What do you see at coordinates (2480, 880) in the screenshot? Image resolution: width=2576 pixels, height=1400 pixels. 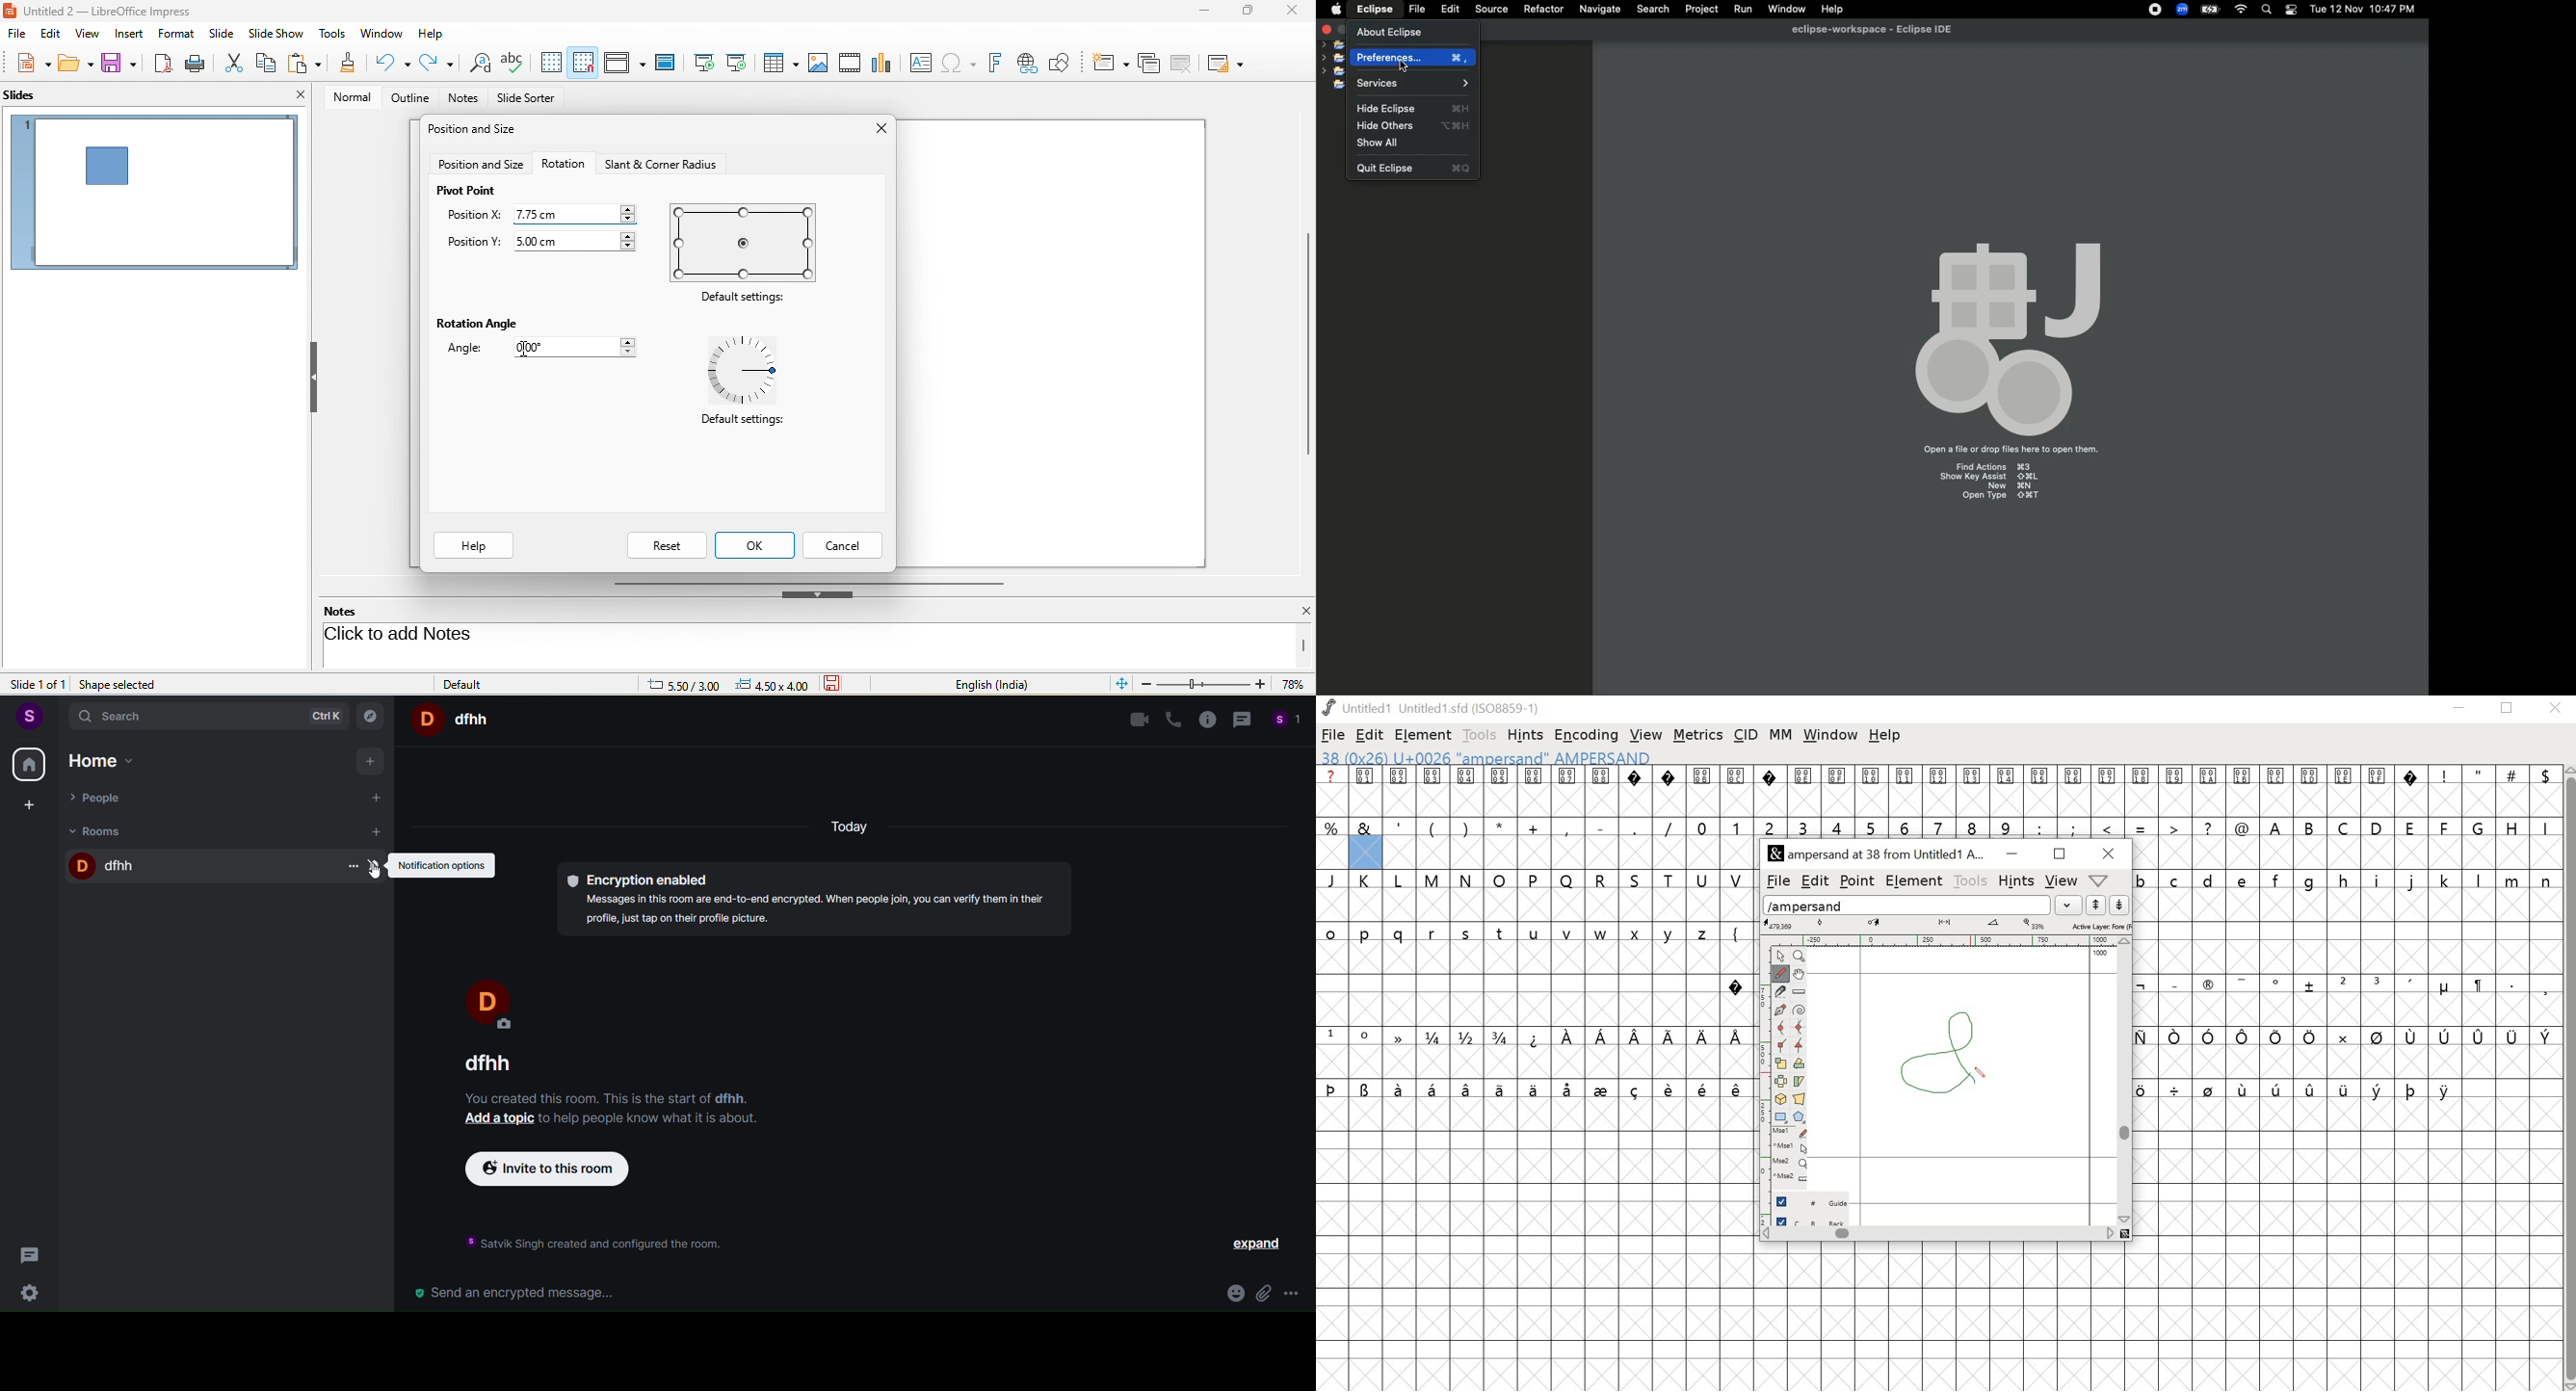 I see `l` at bounding box center [2480, 880].